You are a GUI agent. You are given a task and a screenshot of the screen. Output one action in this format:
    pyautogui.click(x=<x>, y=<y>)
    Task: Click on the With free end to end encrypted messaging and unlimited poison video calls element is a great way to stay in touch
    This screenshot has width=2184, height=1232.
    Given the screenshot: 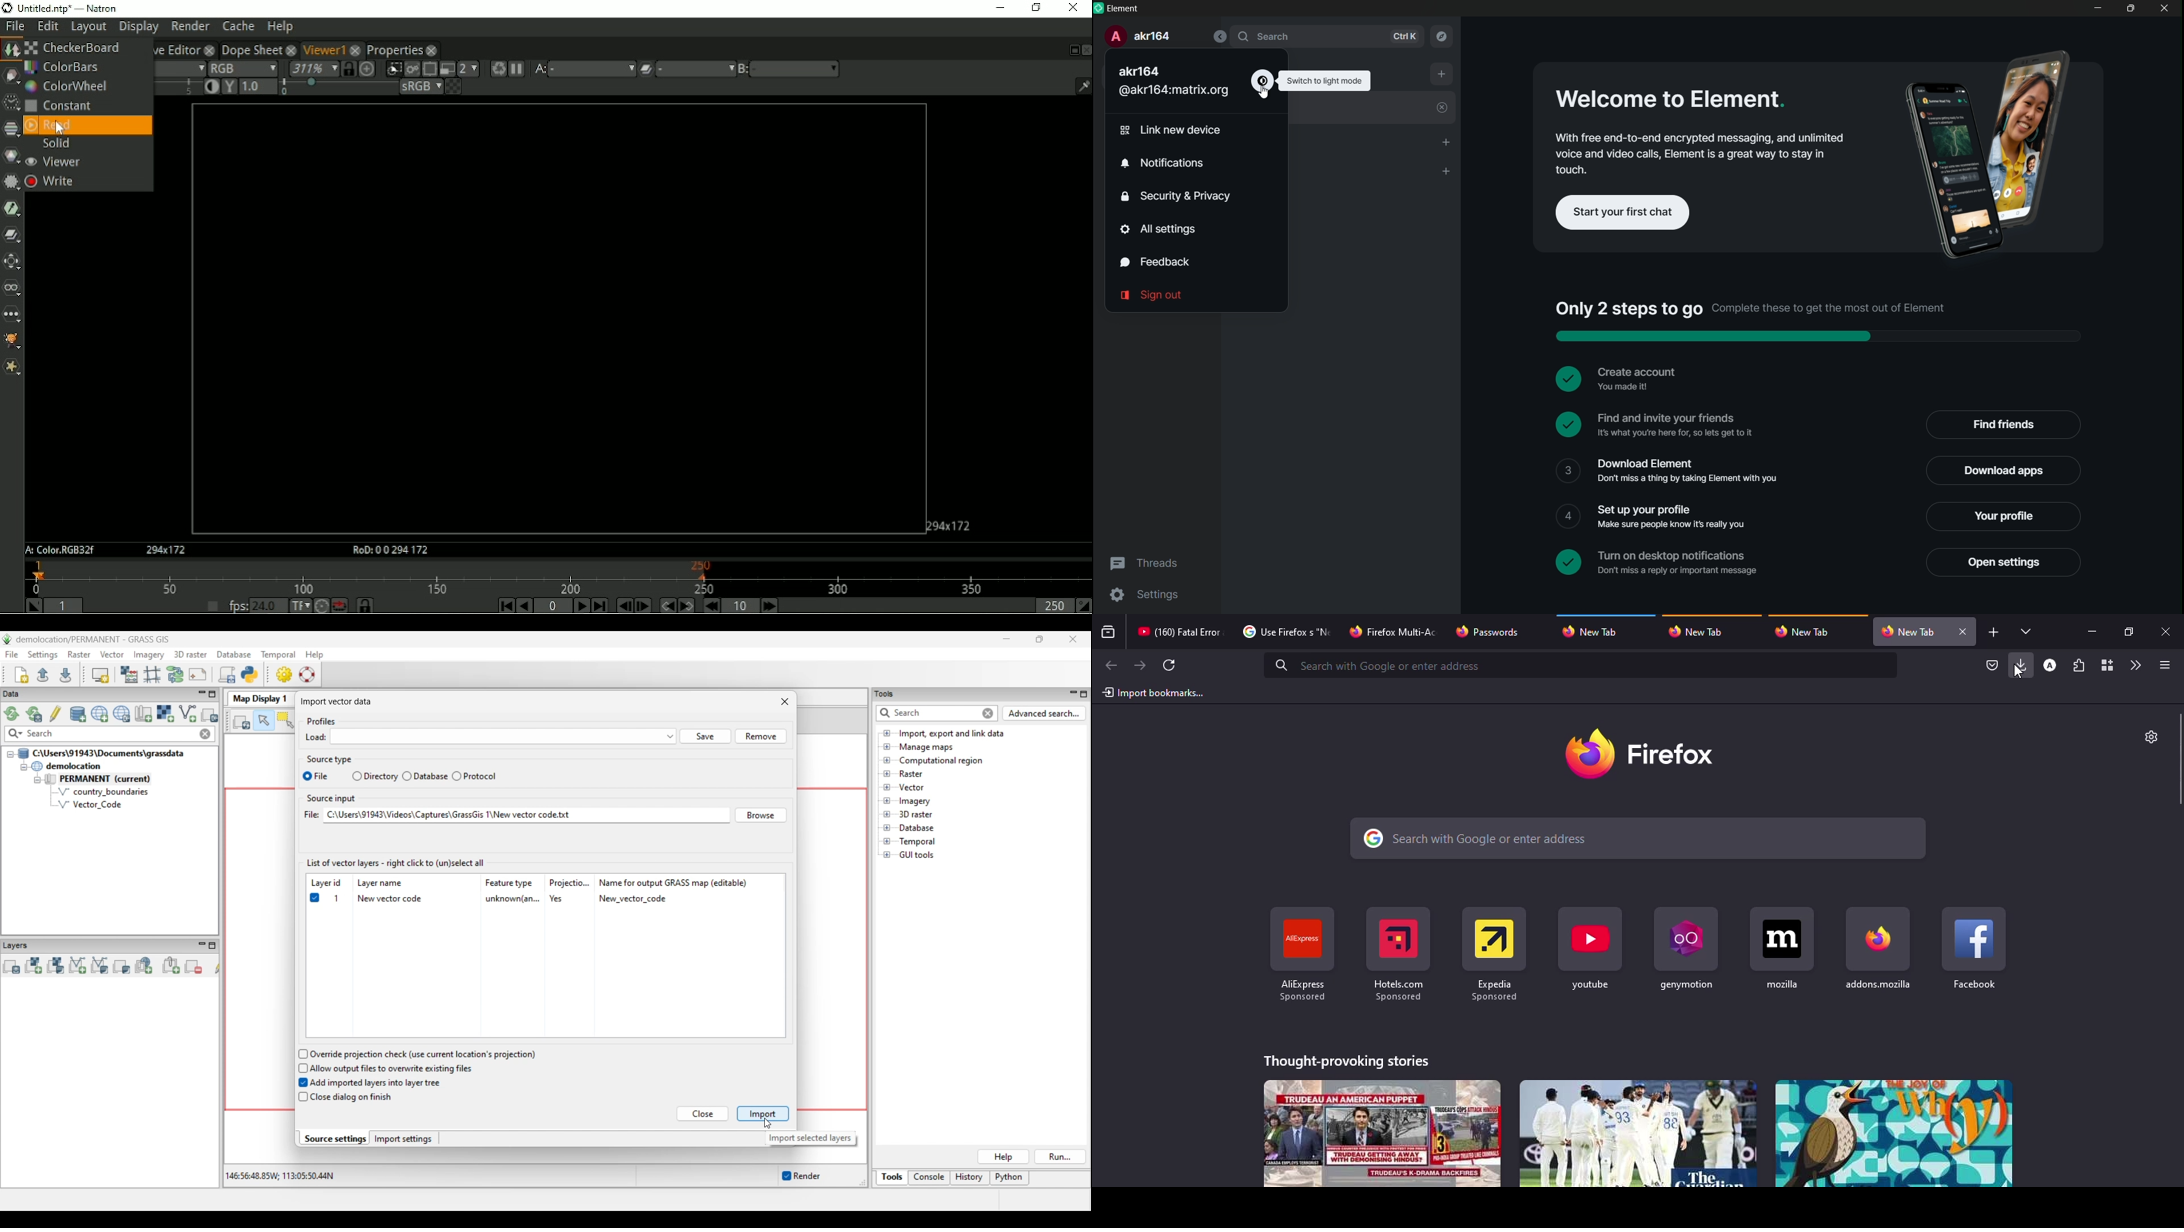 What is the action you would take?
    pyautogui.click(x=1699, y=154)
    